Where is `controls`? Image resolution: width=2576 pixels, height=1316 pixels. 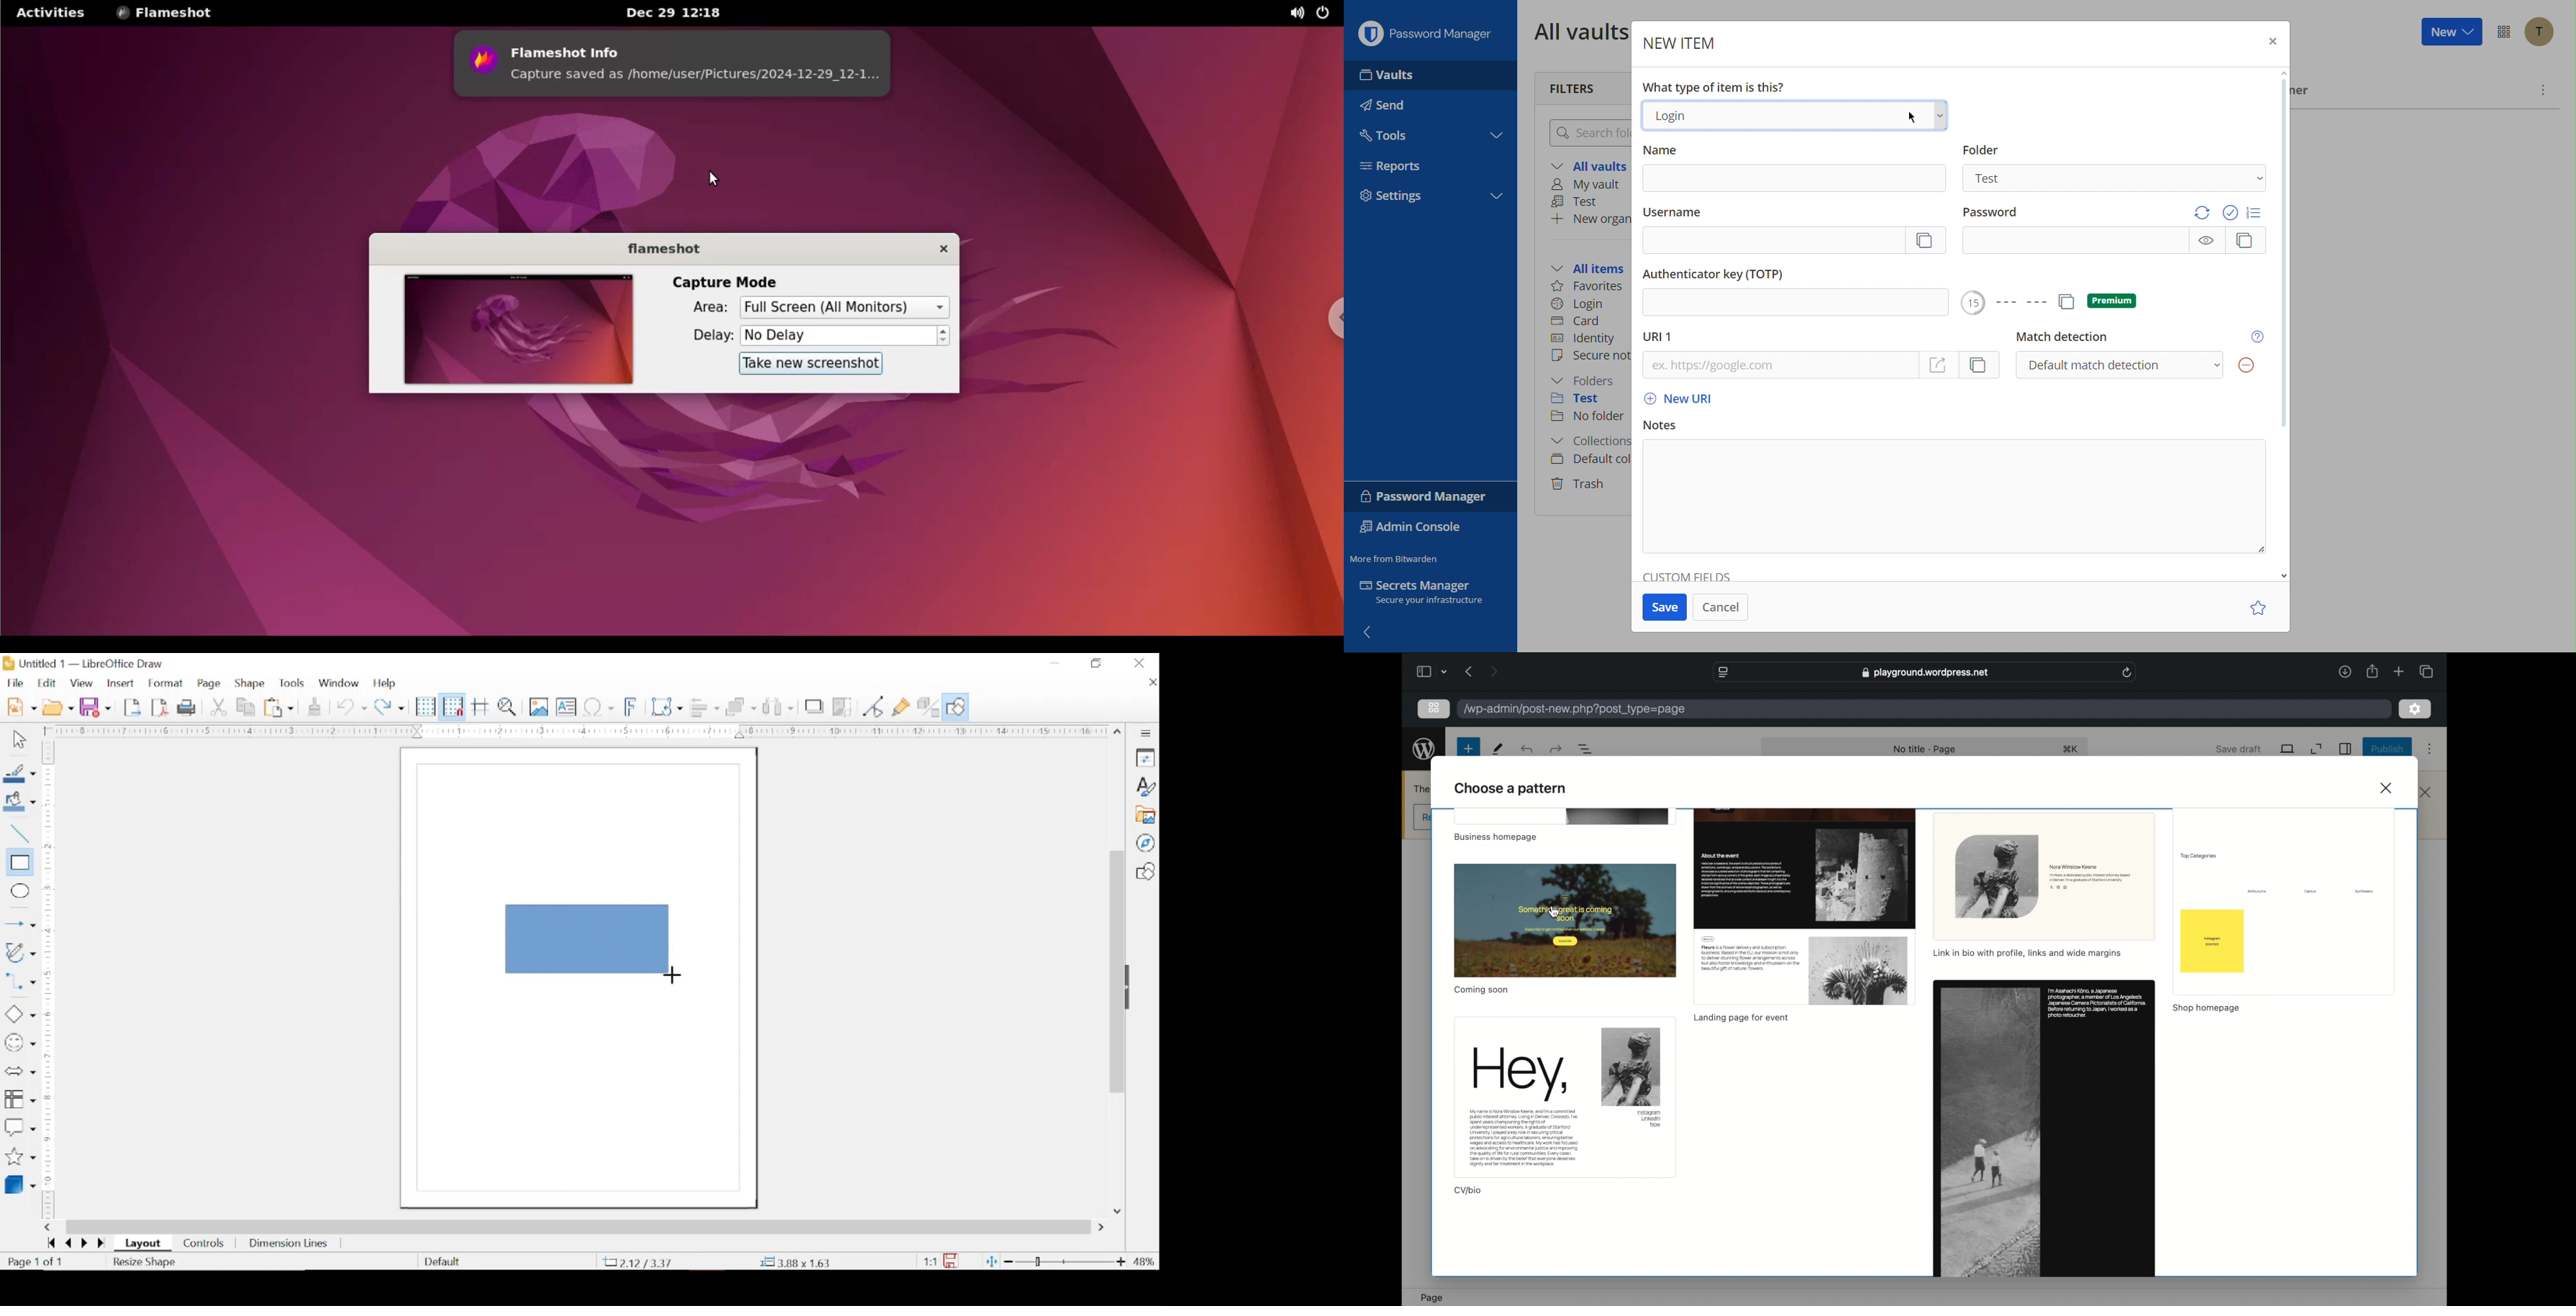
controls is located at coordinates (204, 1244).